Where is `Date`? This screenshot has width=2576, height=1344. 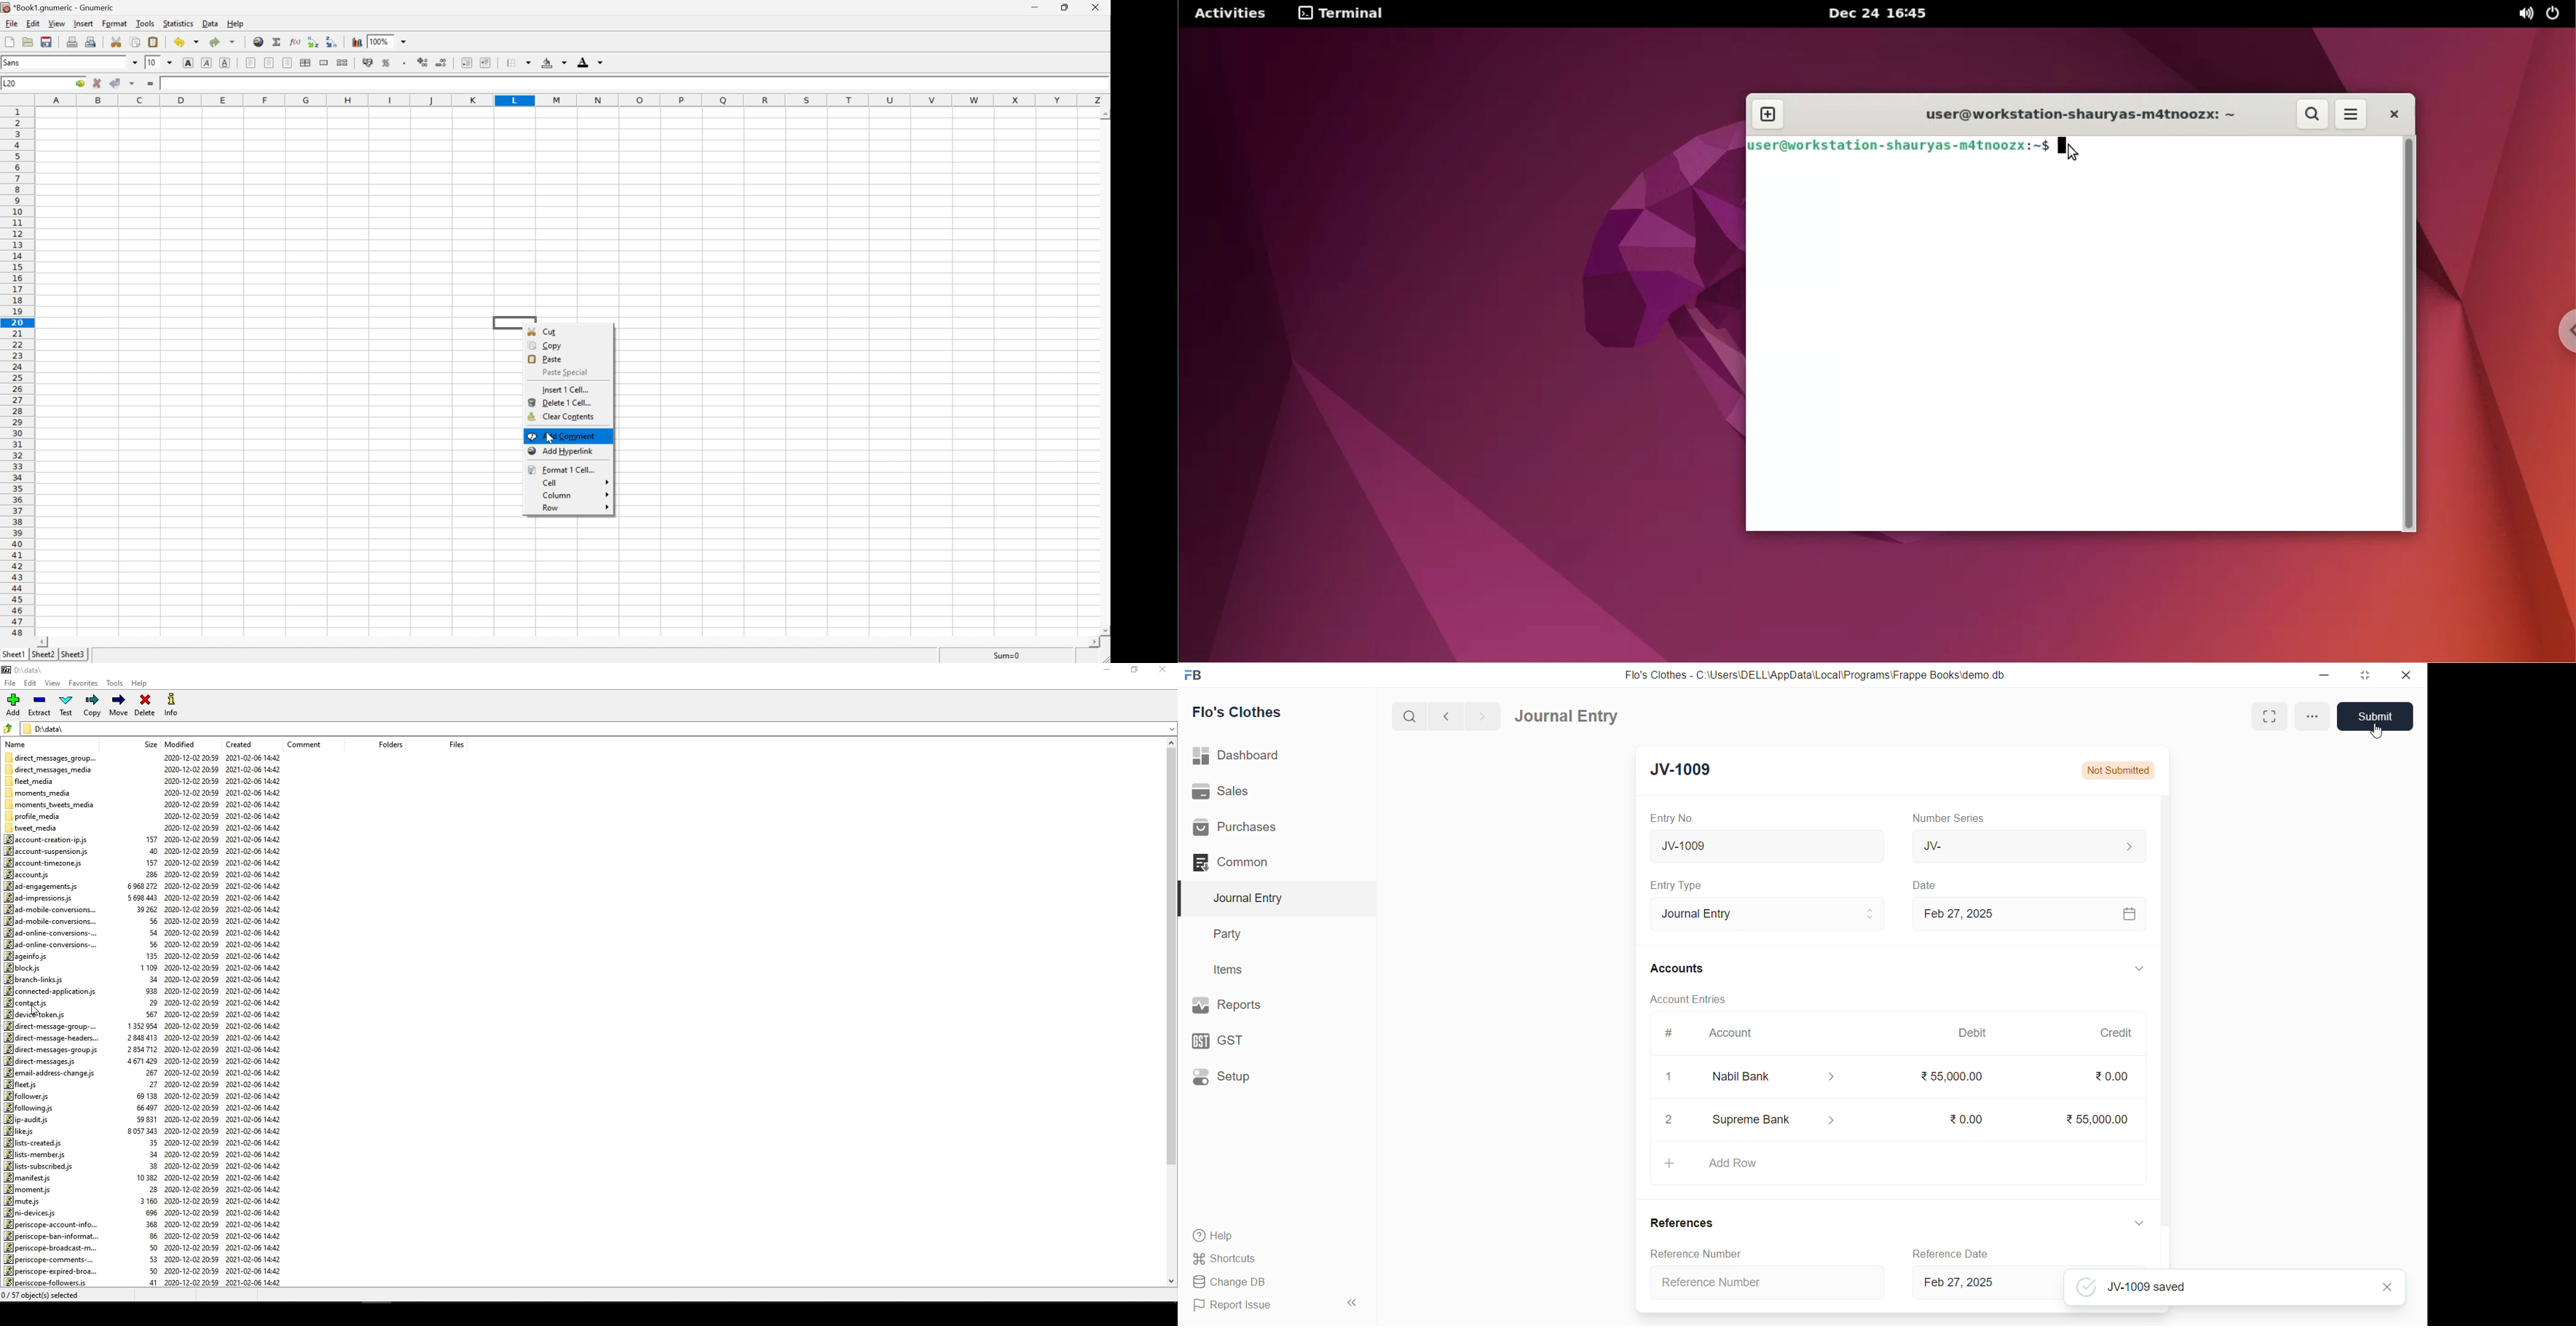 Date is located at coordinates (1928, 886).